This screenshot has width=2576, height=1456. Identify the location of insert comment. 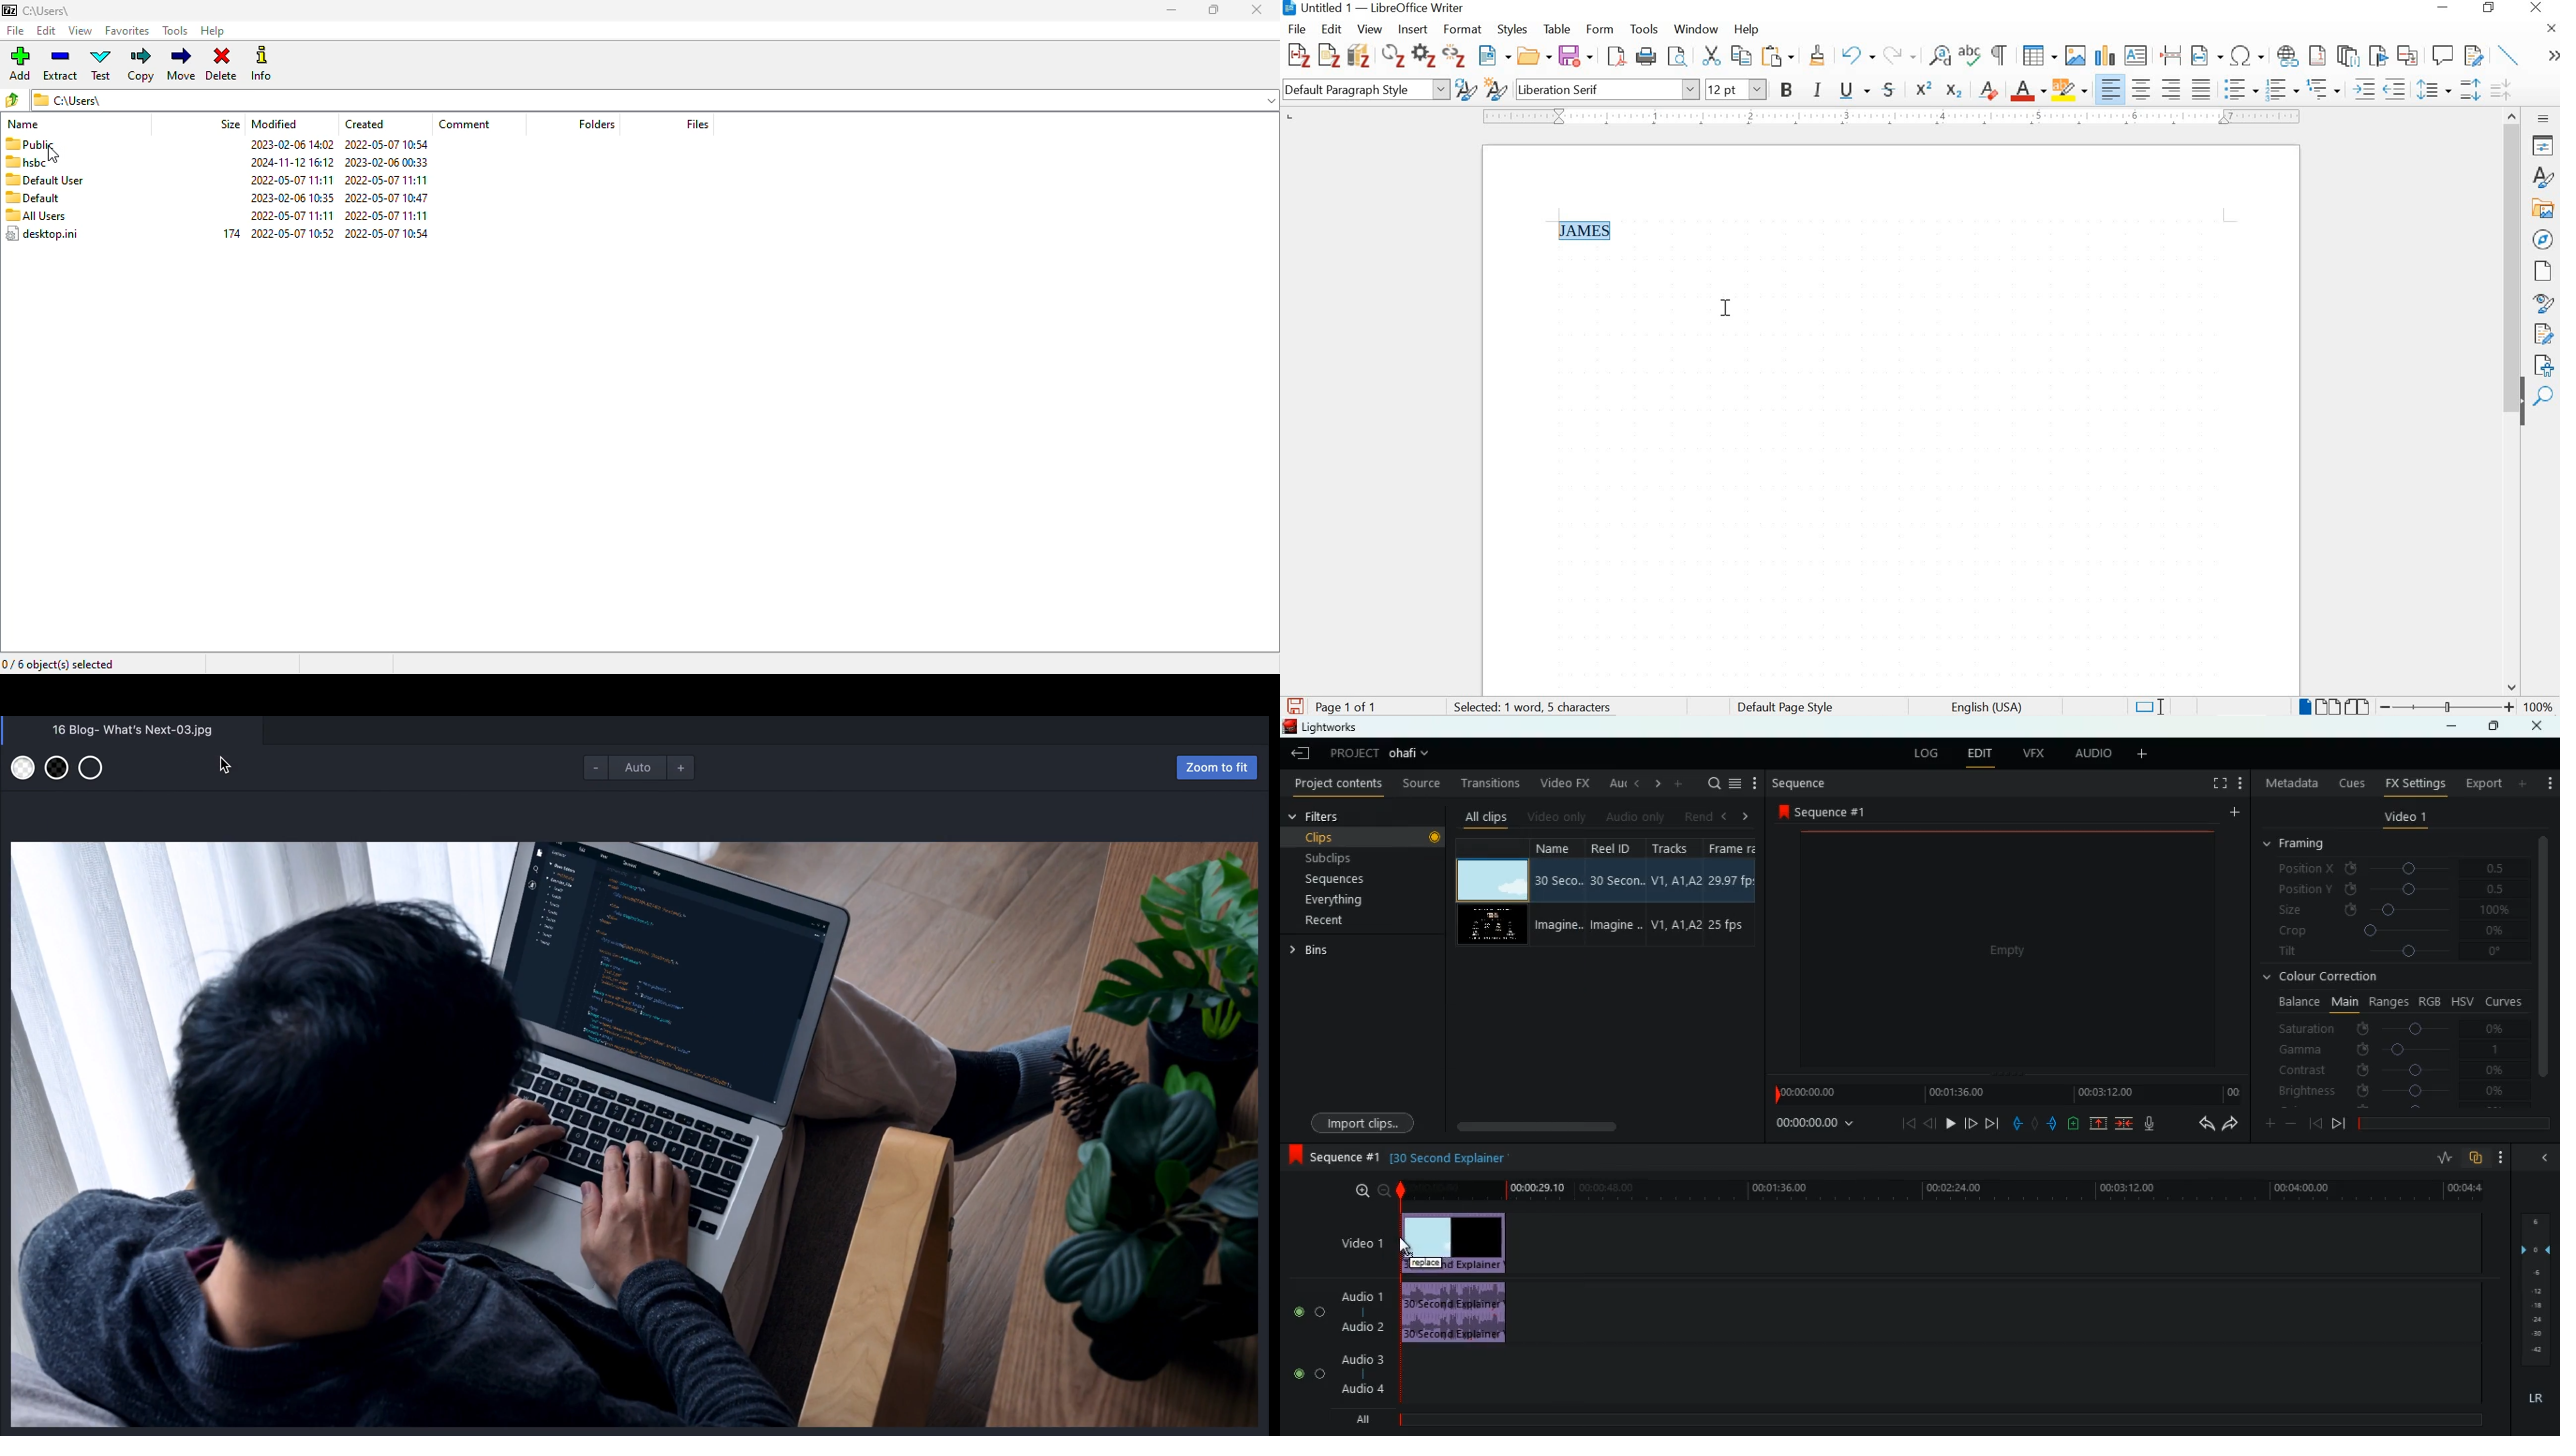
(2443, 55).